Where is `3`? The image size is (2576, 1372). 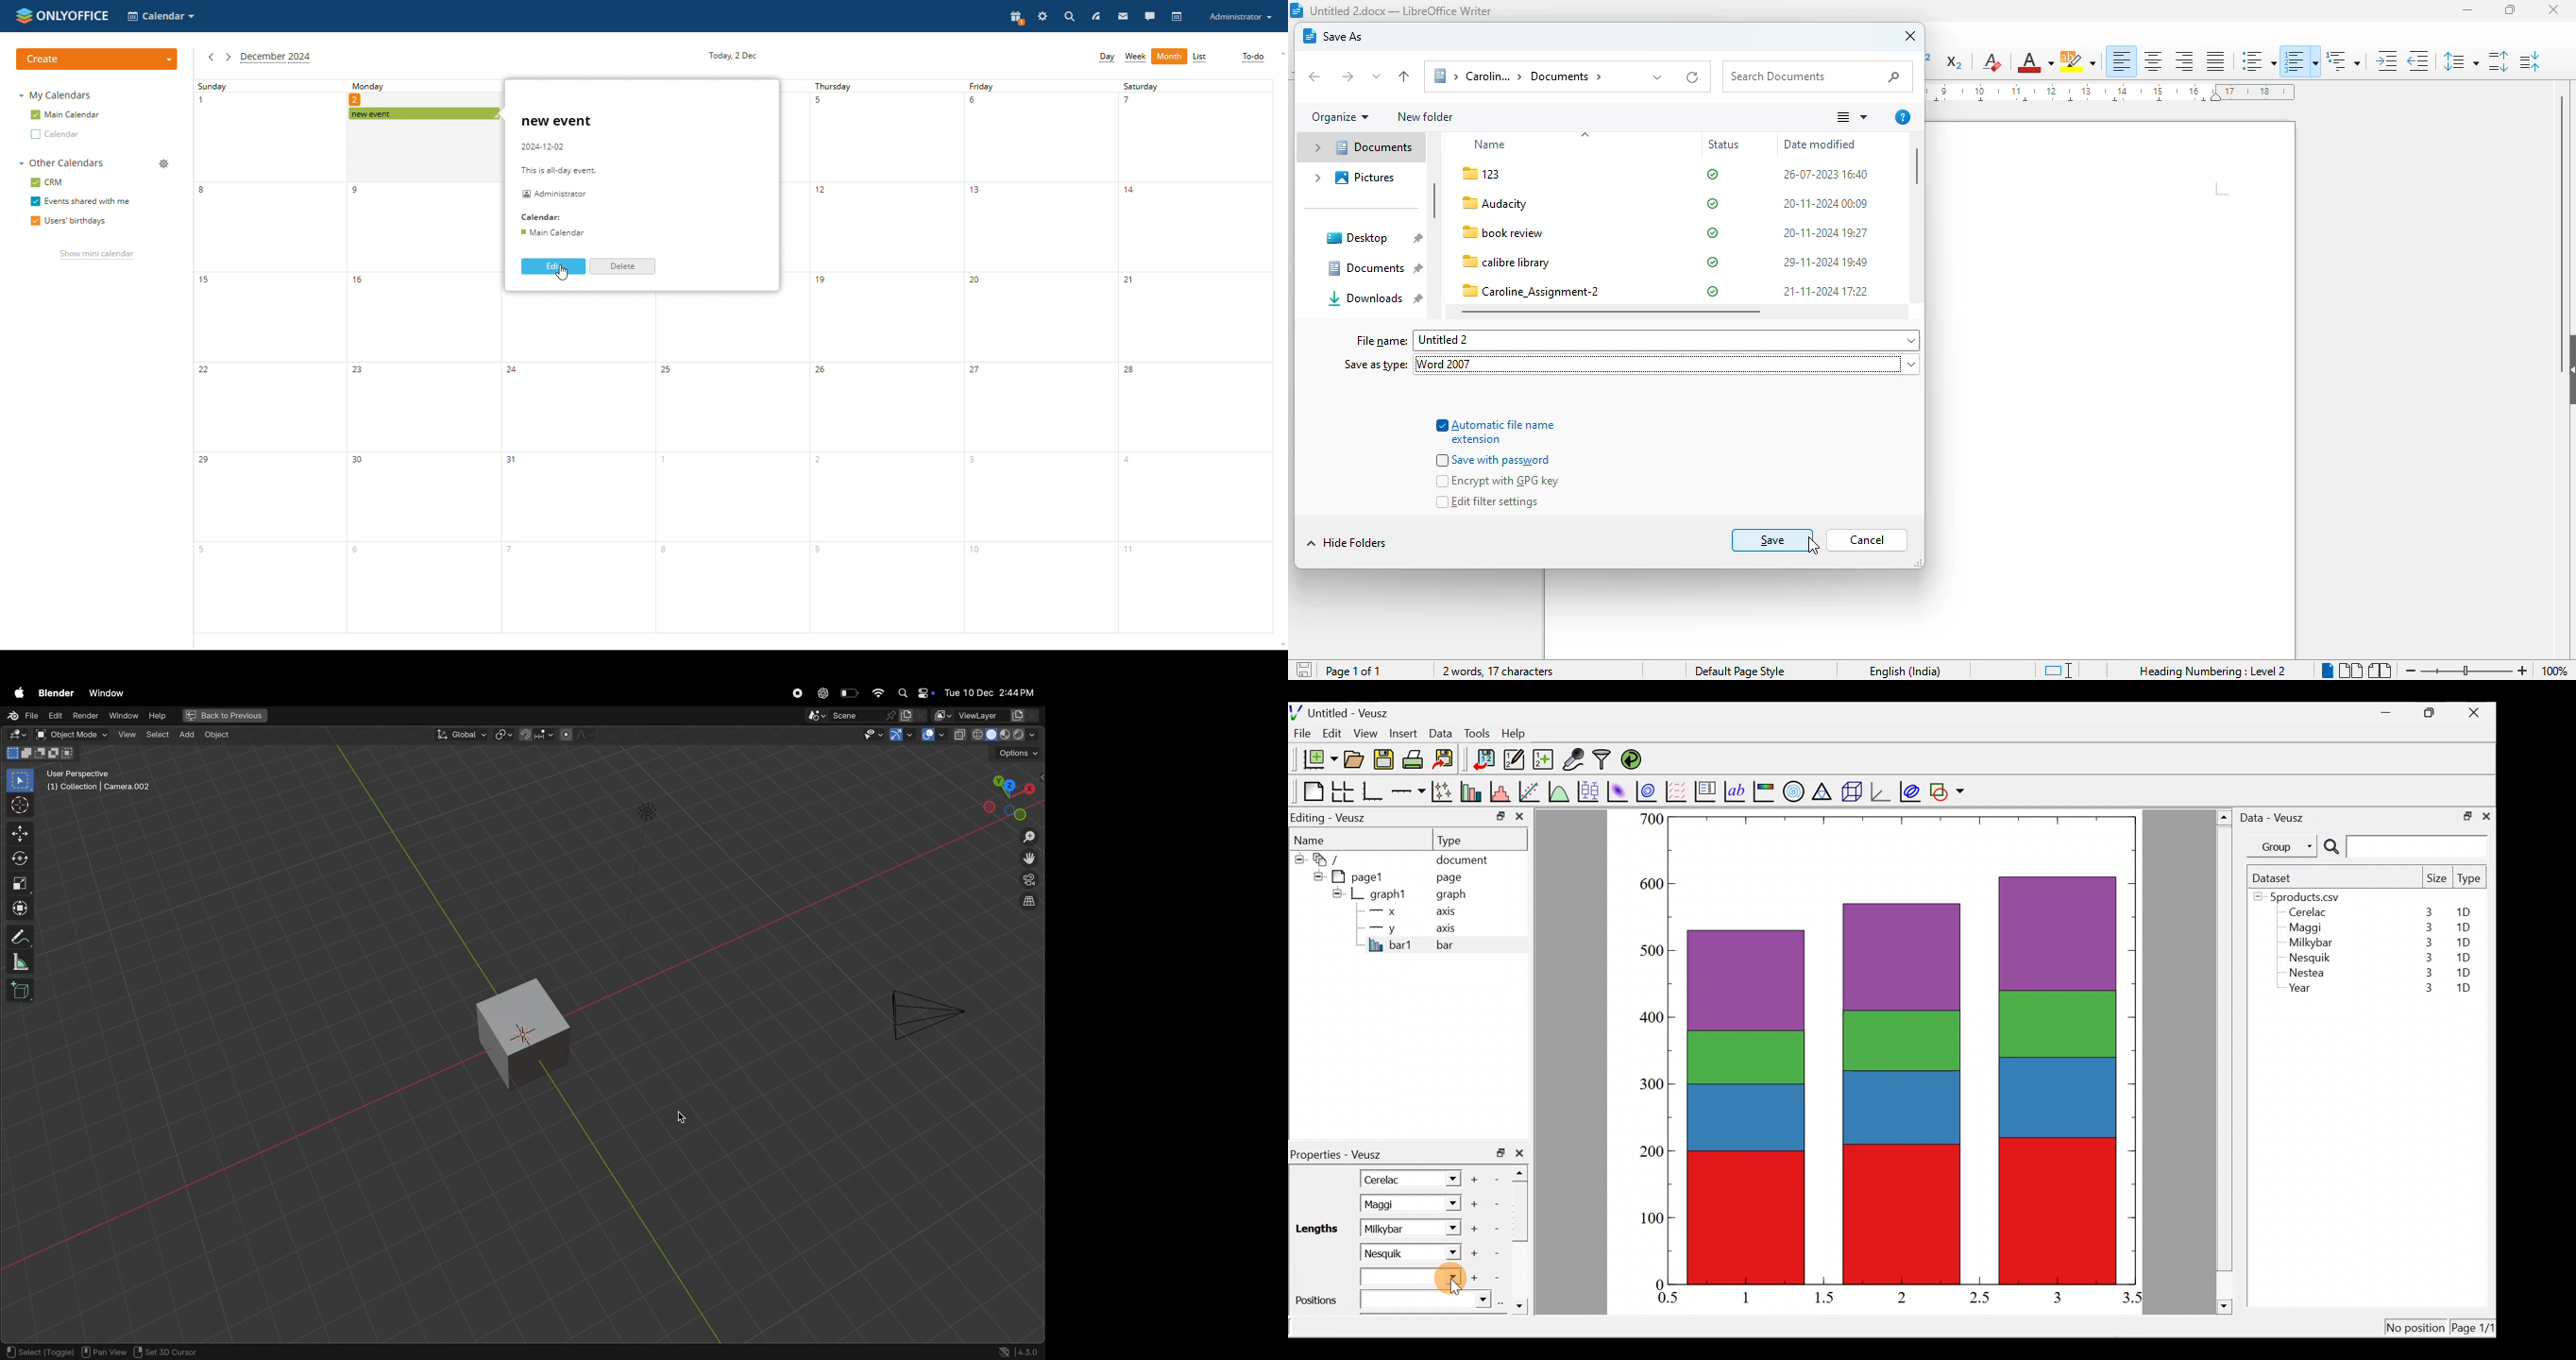 3 is located at coordinates (2426, 927).